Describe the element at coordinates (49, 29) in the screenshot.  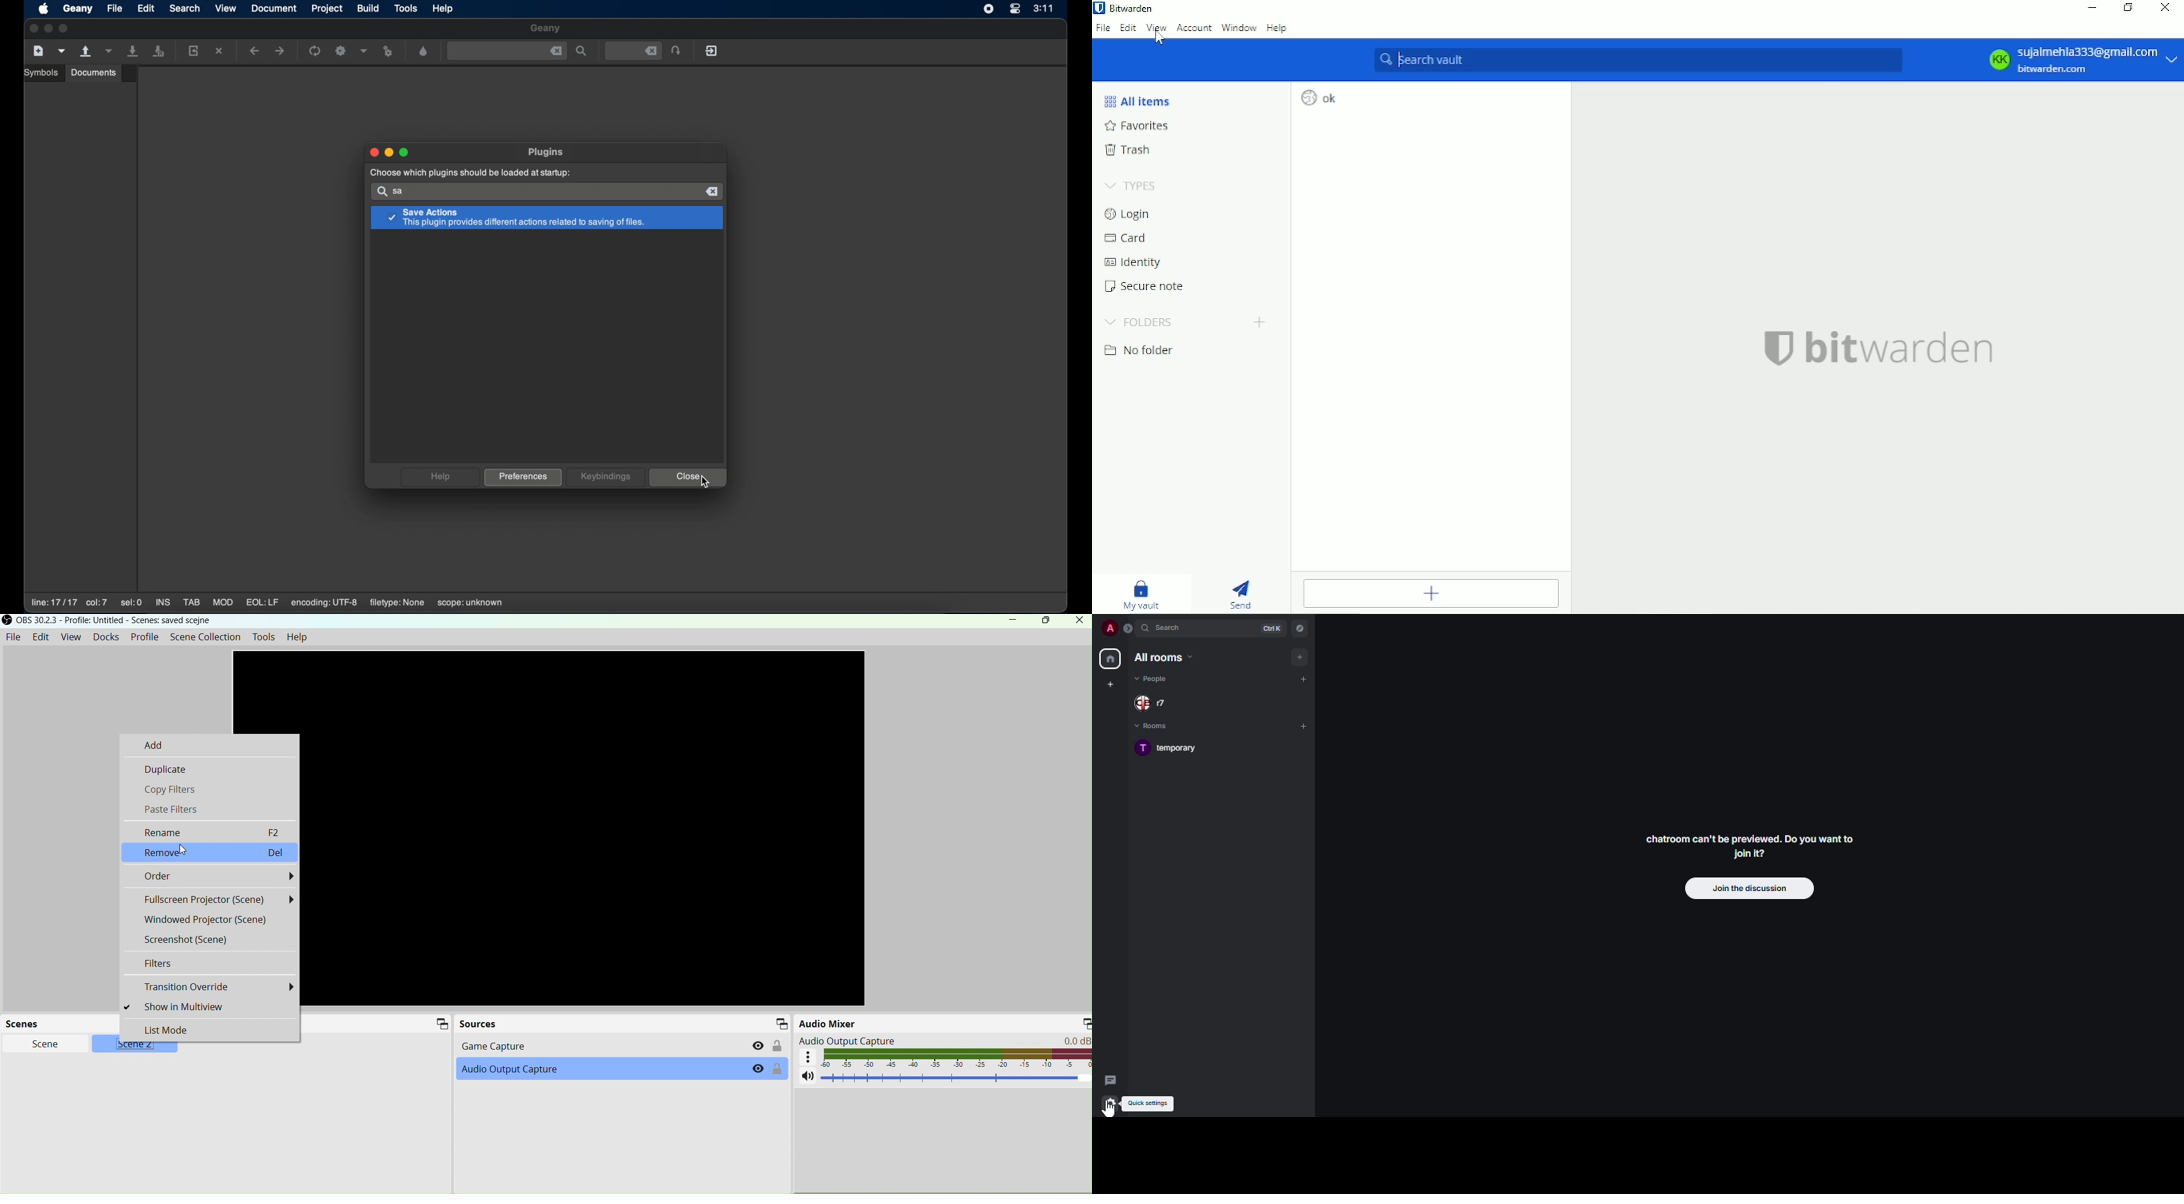
I see `minimize` at that location.